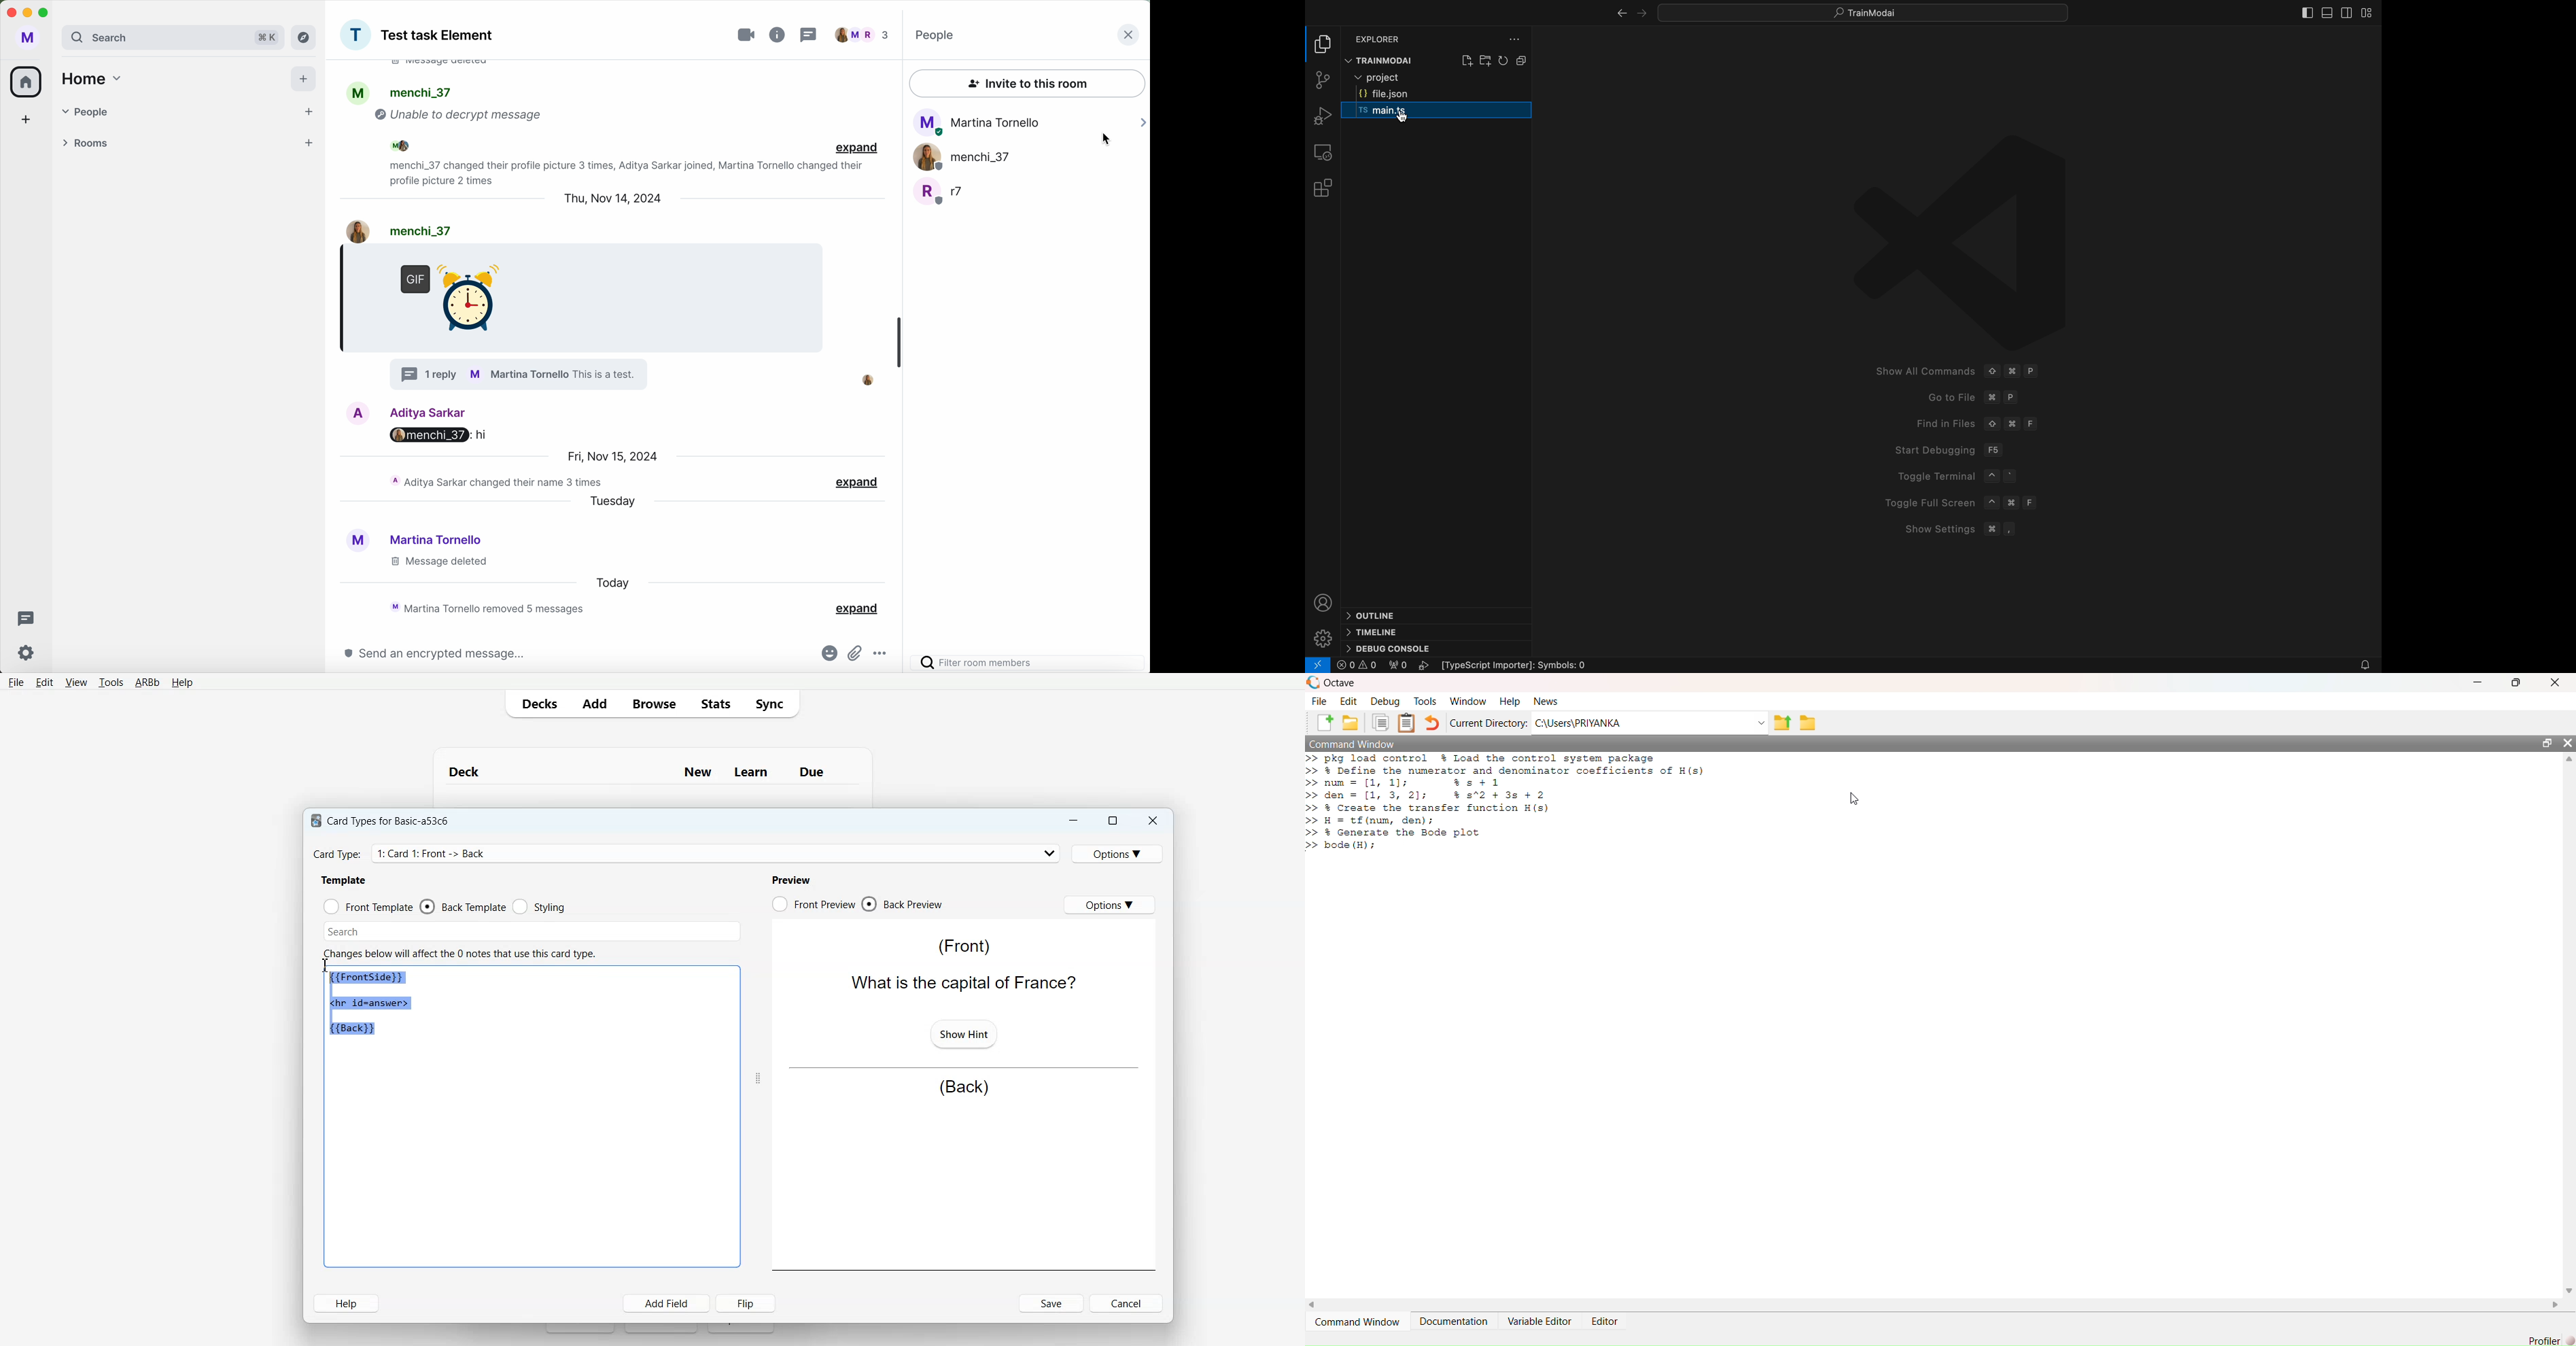 This screenshot has width=2576, height=1372. What do you see at coordinates (28, 38) in the screenshot?
I see `user profile` at bounding box center [28, 38].